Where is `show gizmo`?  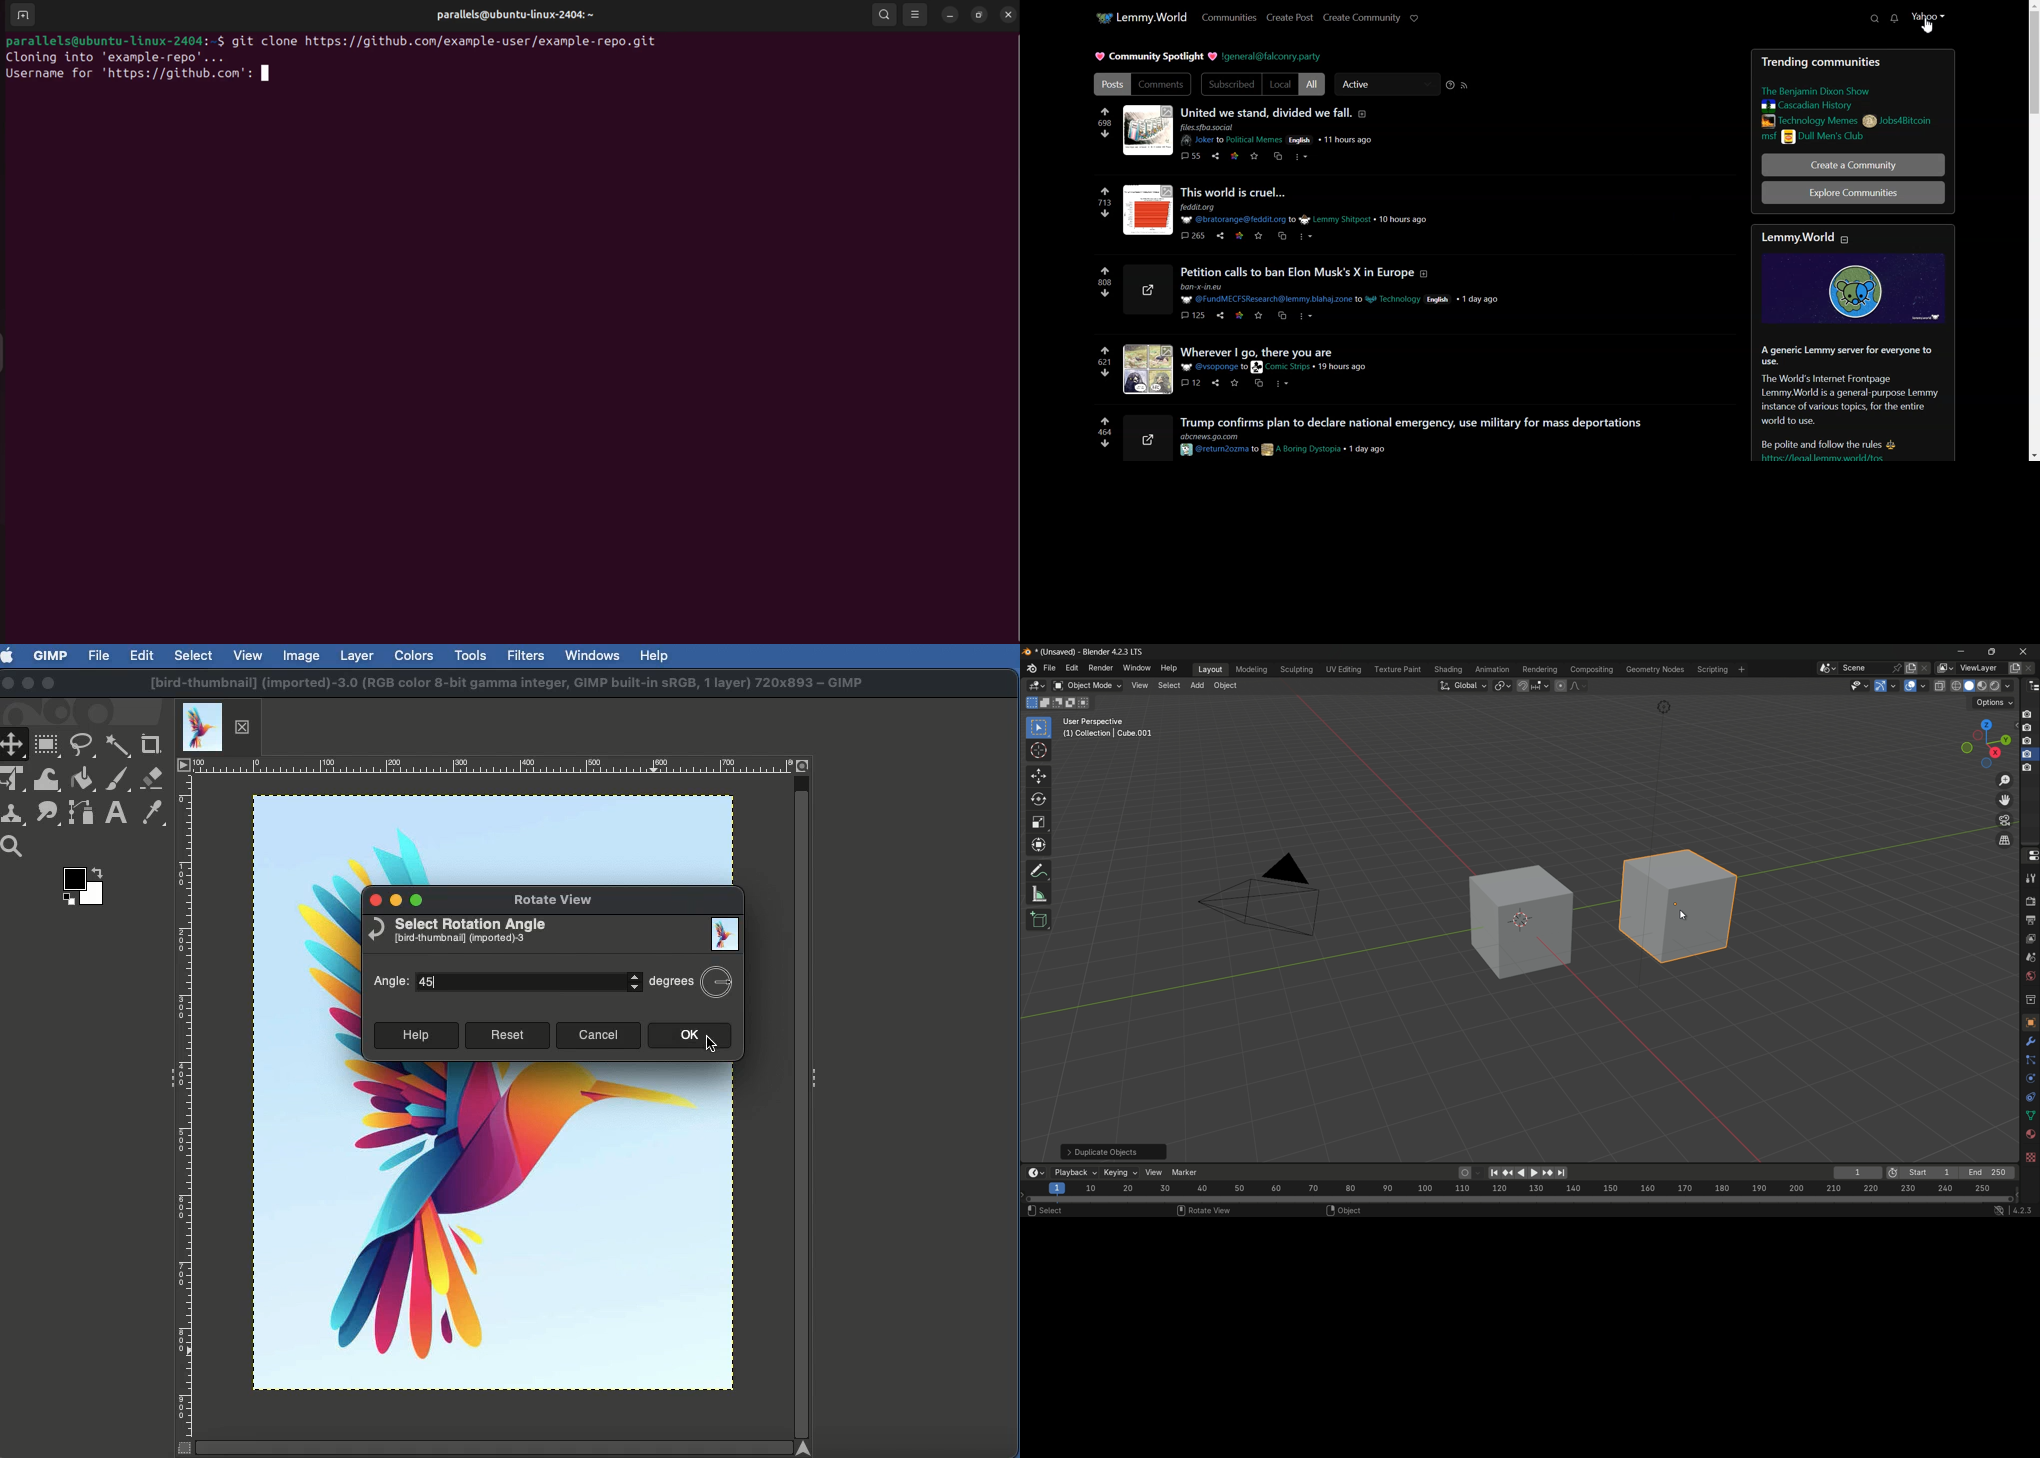
show gizmo is located at coordinates (1881, 686).